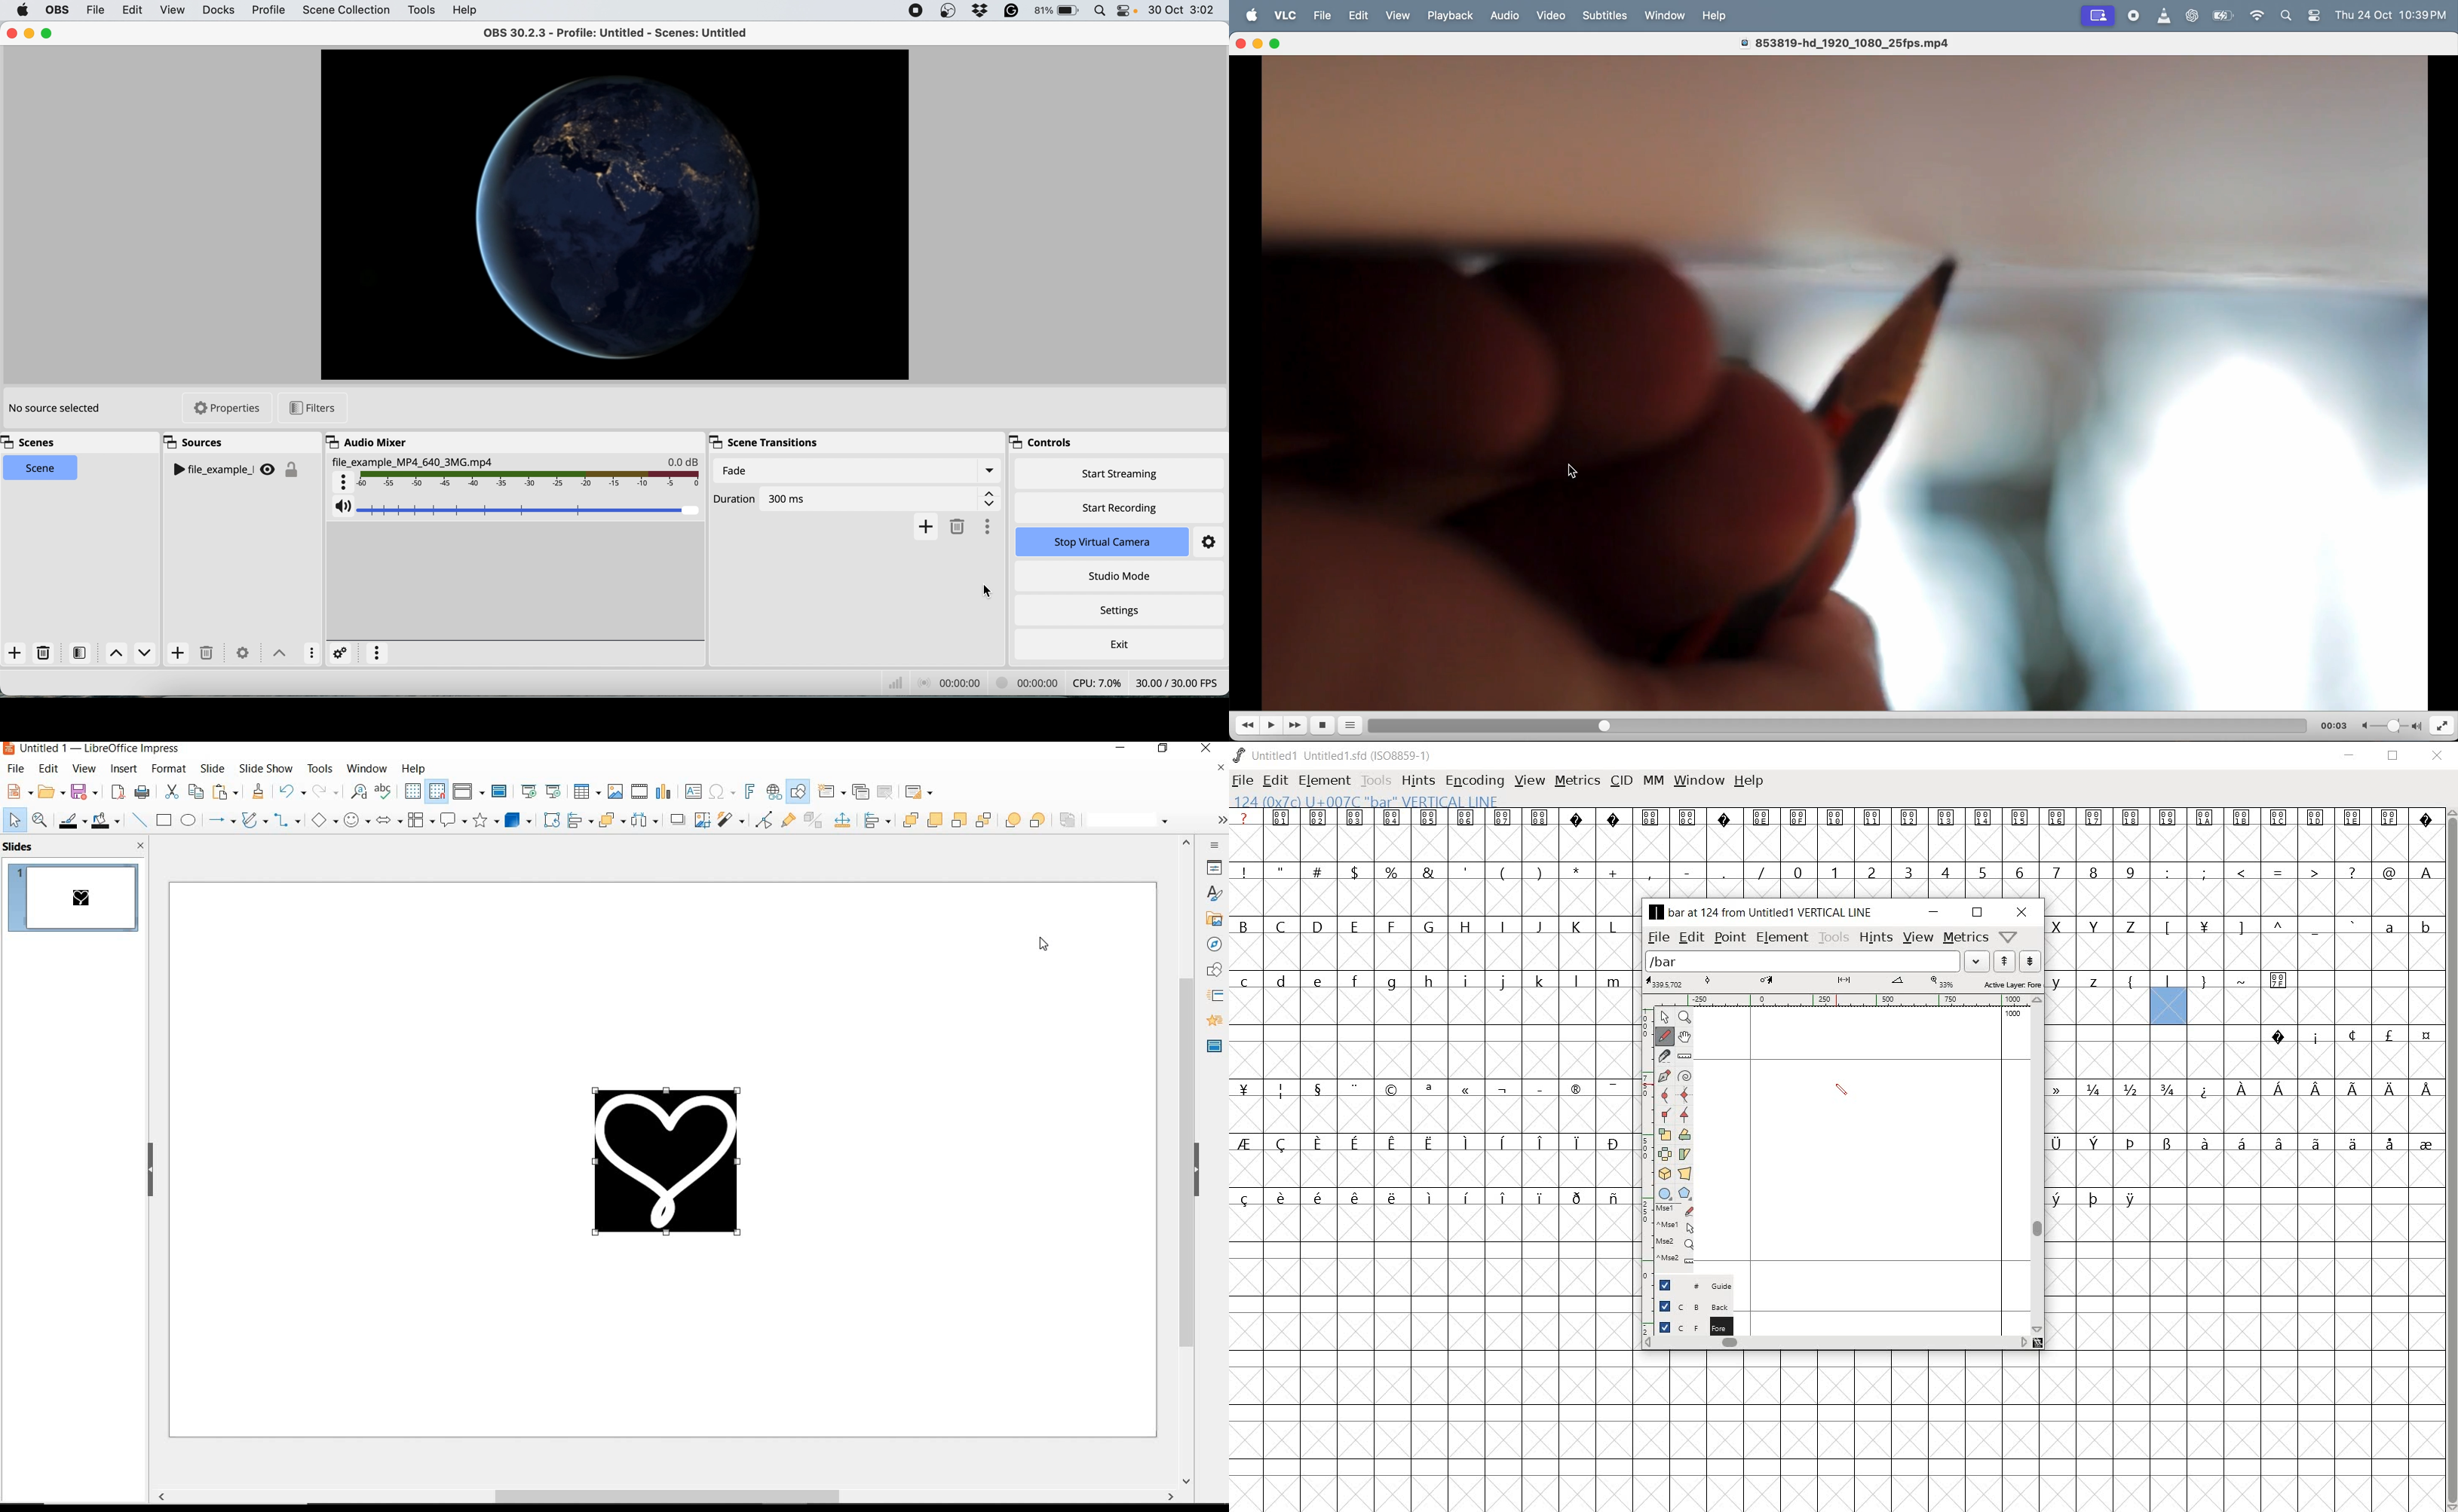  What do you see at coordinates (897, 682) in the screenshot?
I see `network` at bounding box center [897, 682].